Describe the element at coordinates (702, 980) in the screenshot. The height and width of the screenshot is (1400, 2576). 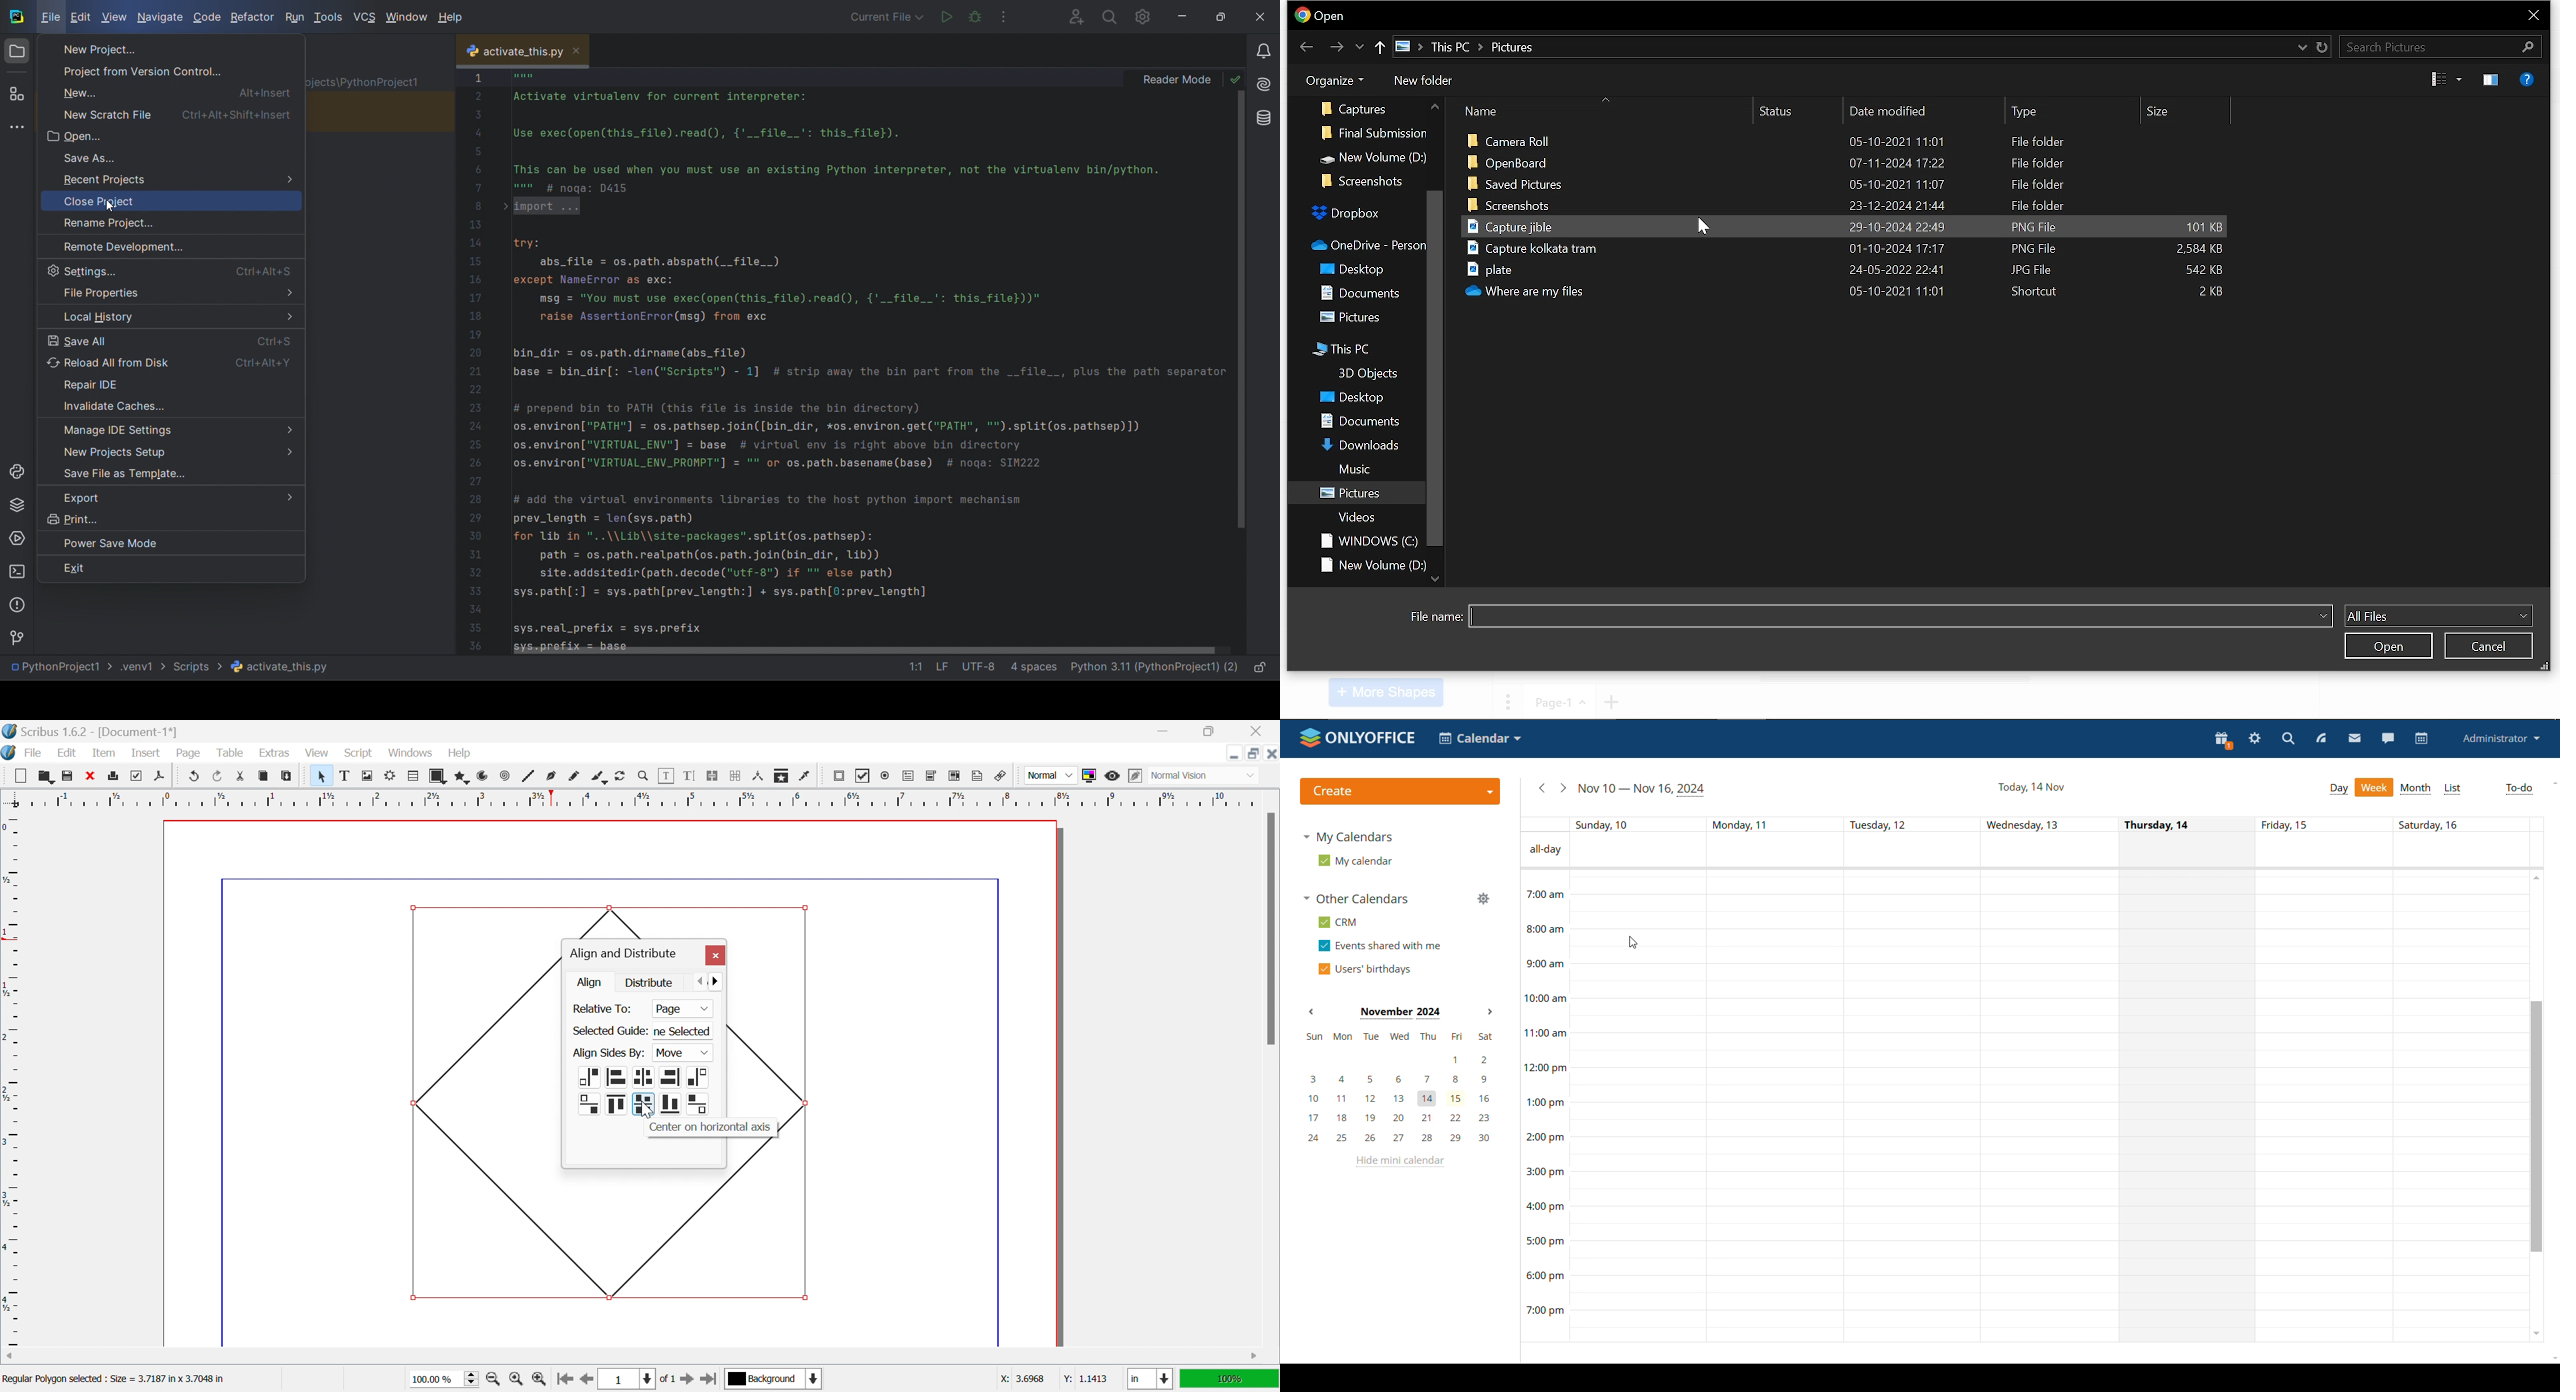
I see `Previous` at that location.